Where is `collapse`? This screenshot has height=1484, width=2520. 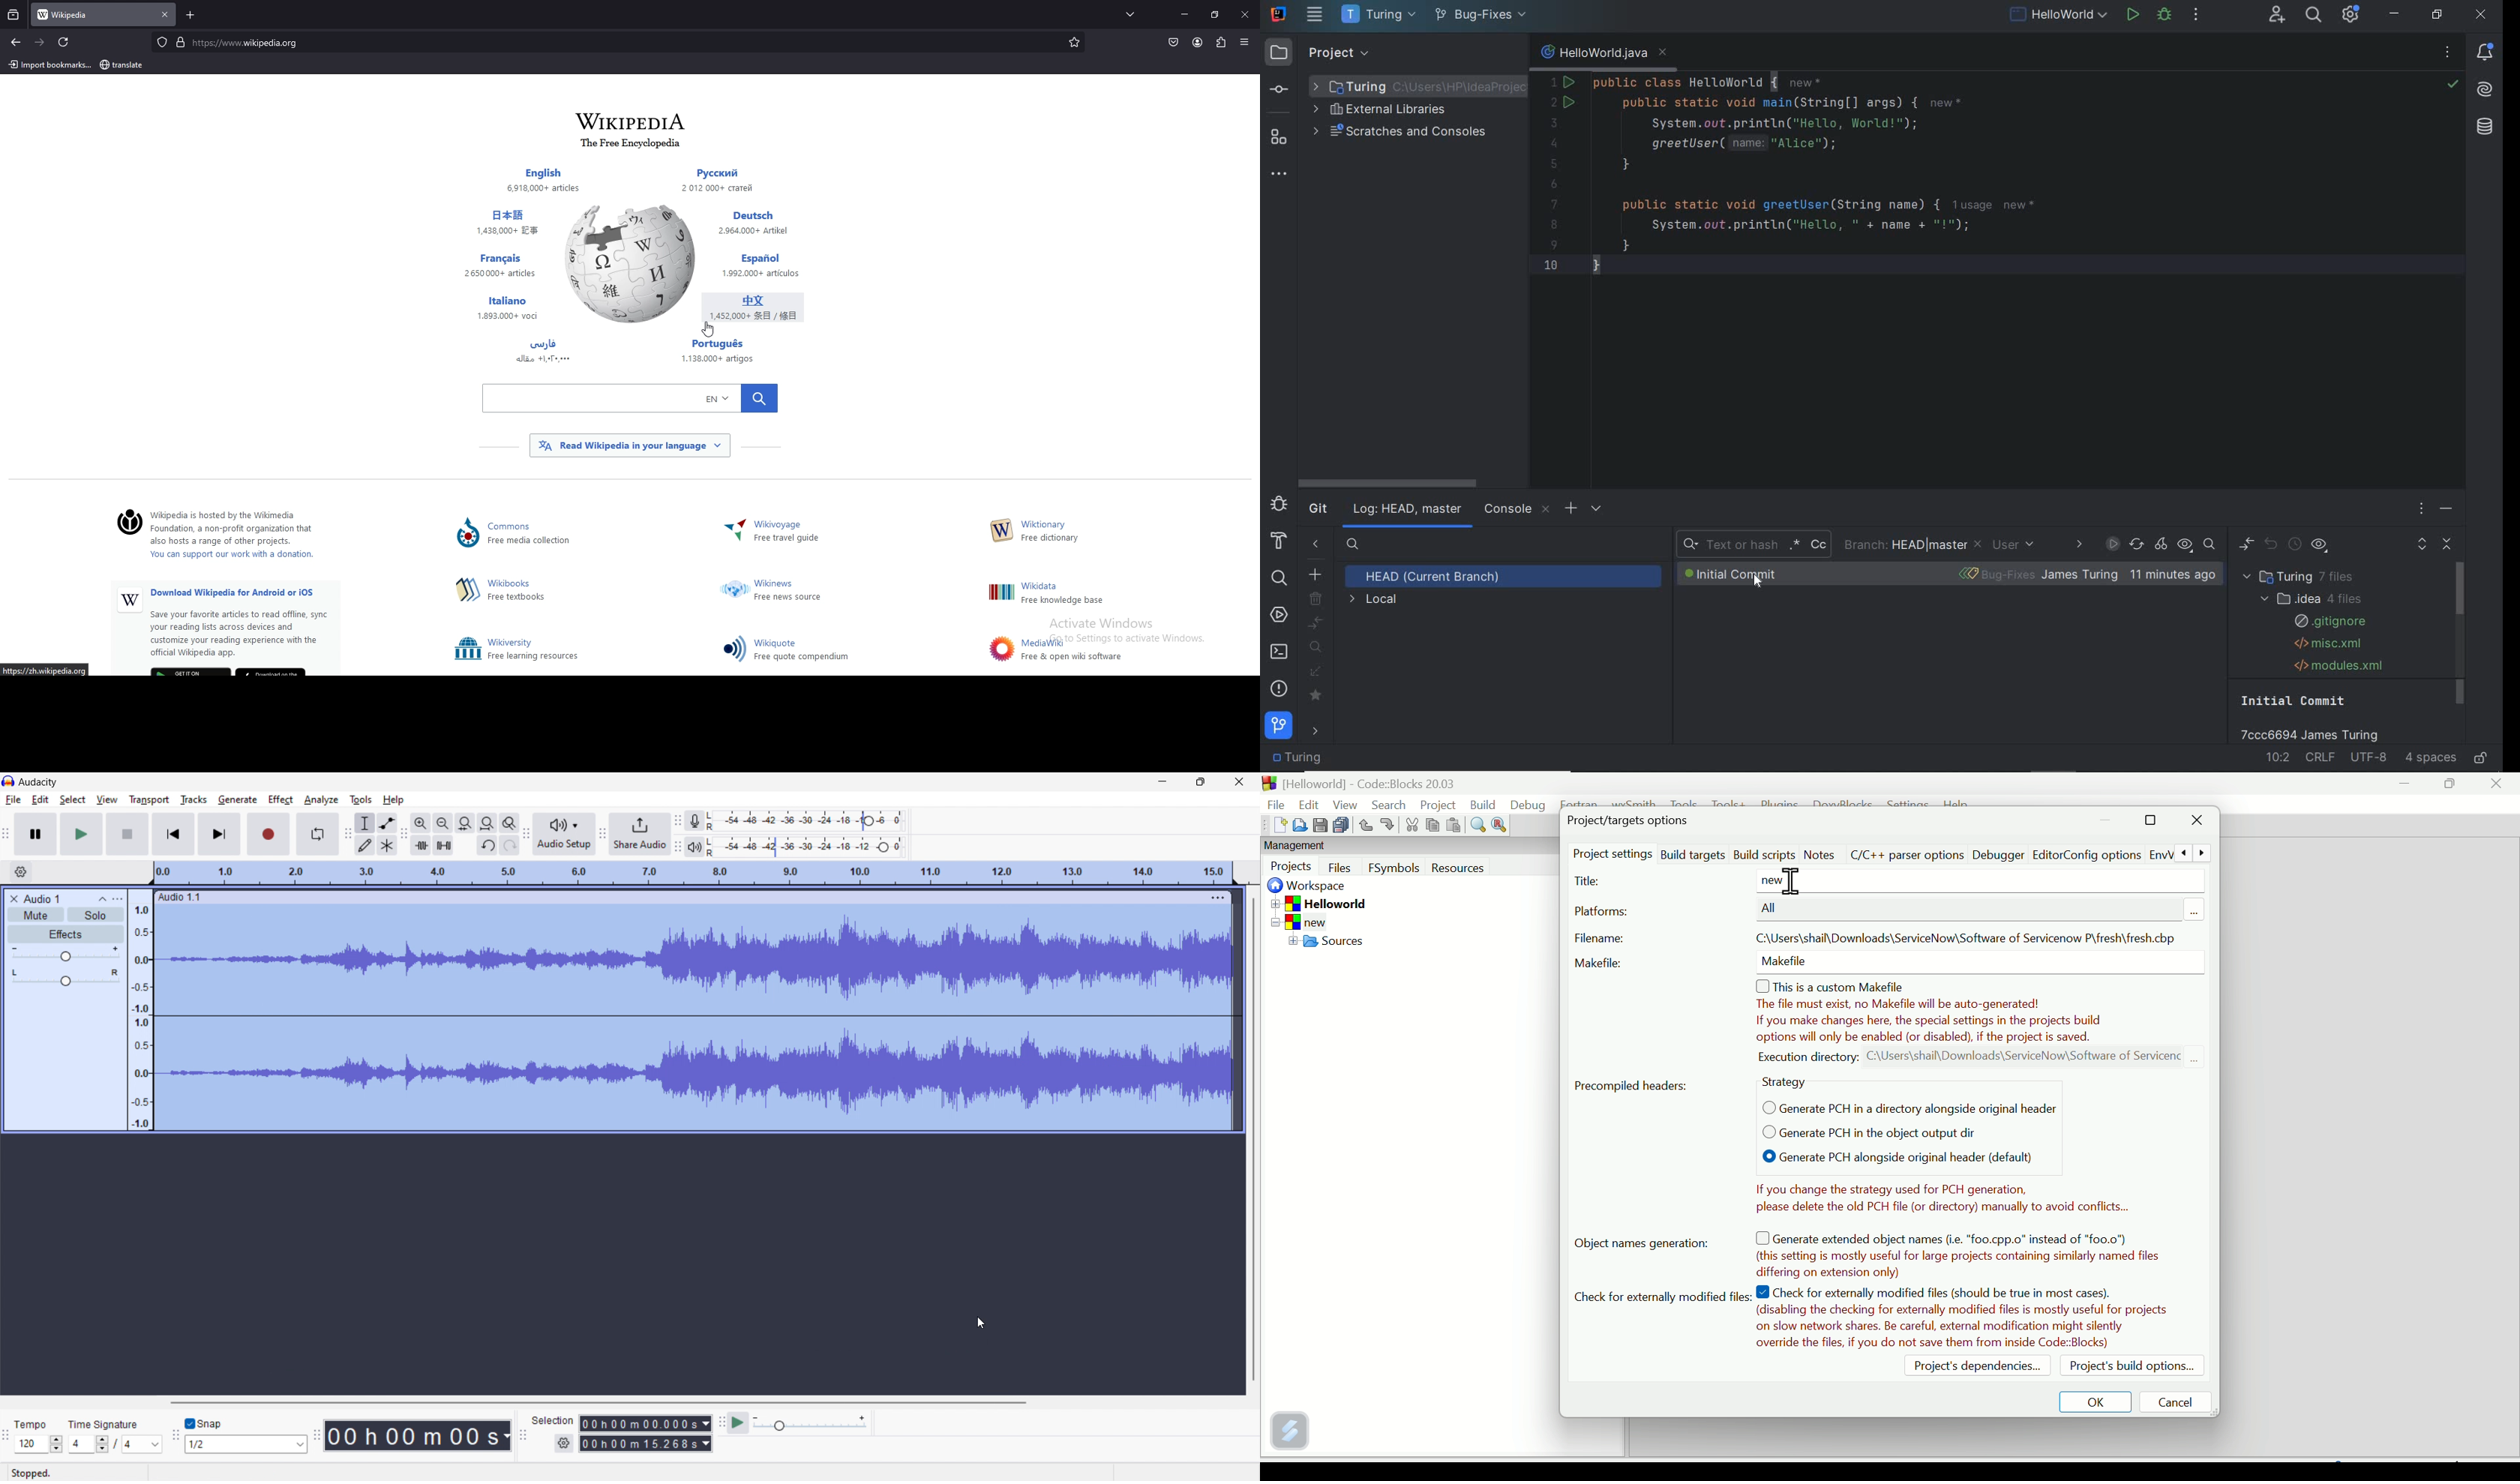 collapse is located at coordinates (103, 900).